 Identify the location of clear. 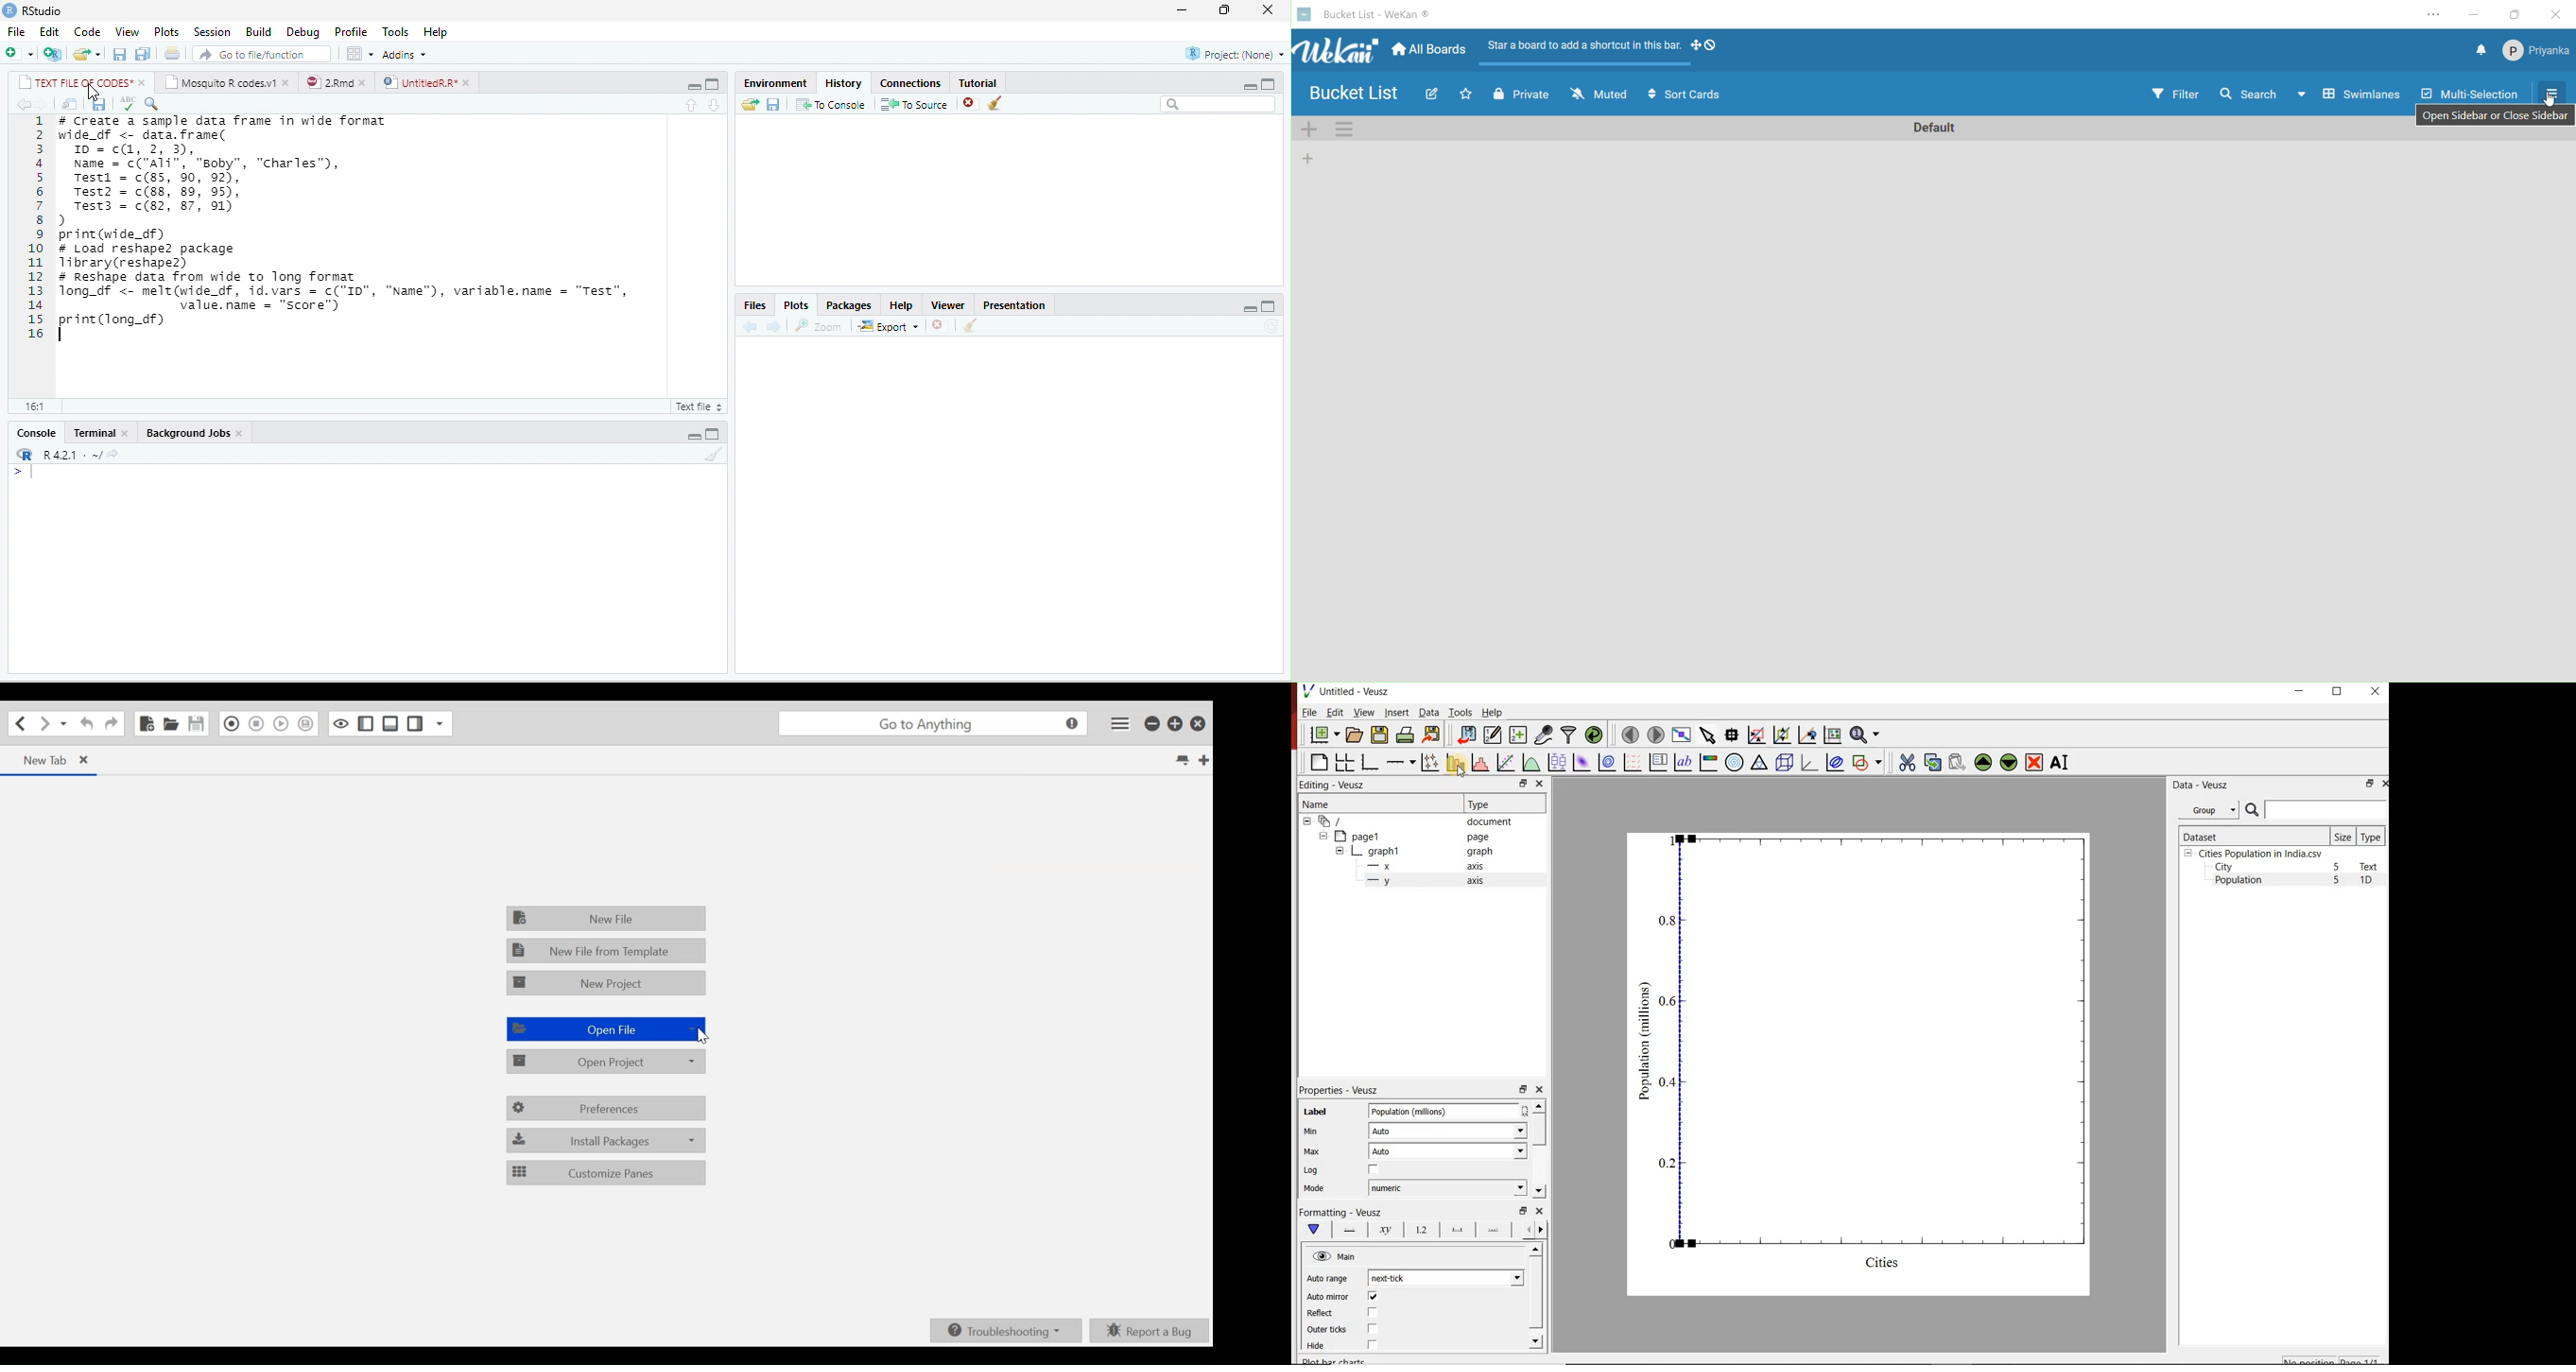
(971, 325).